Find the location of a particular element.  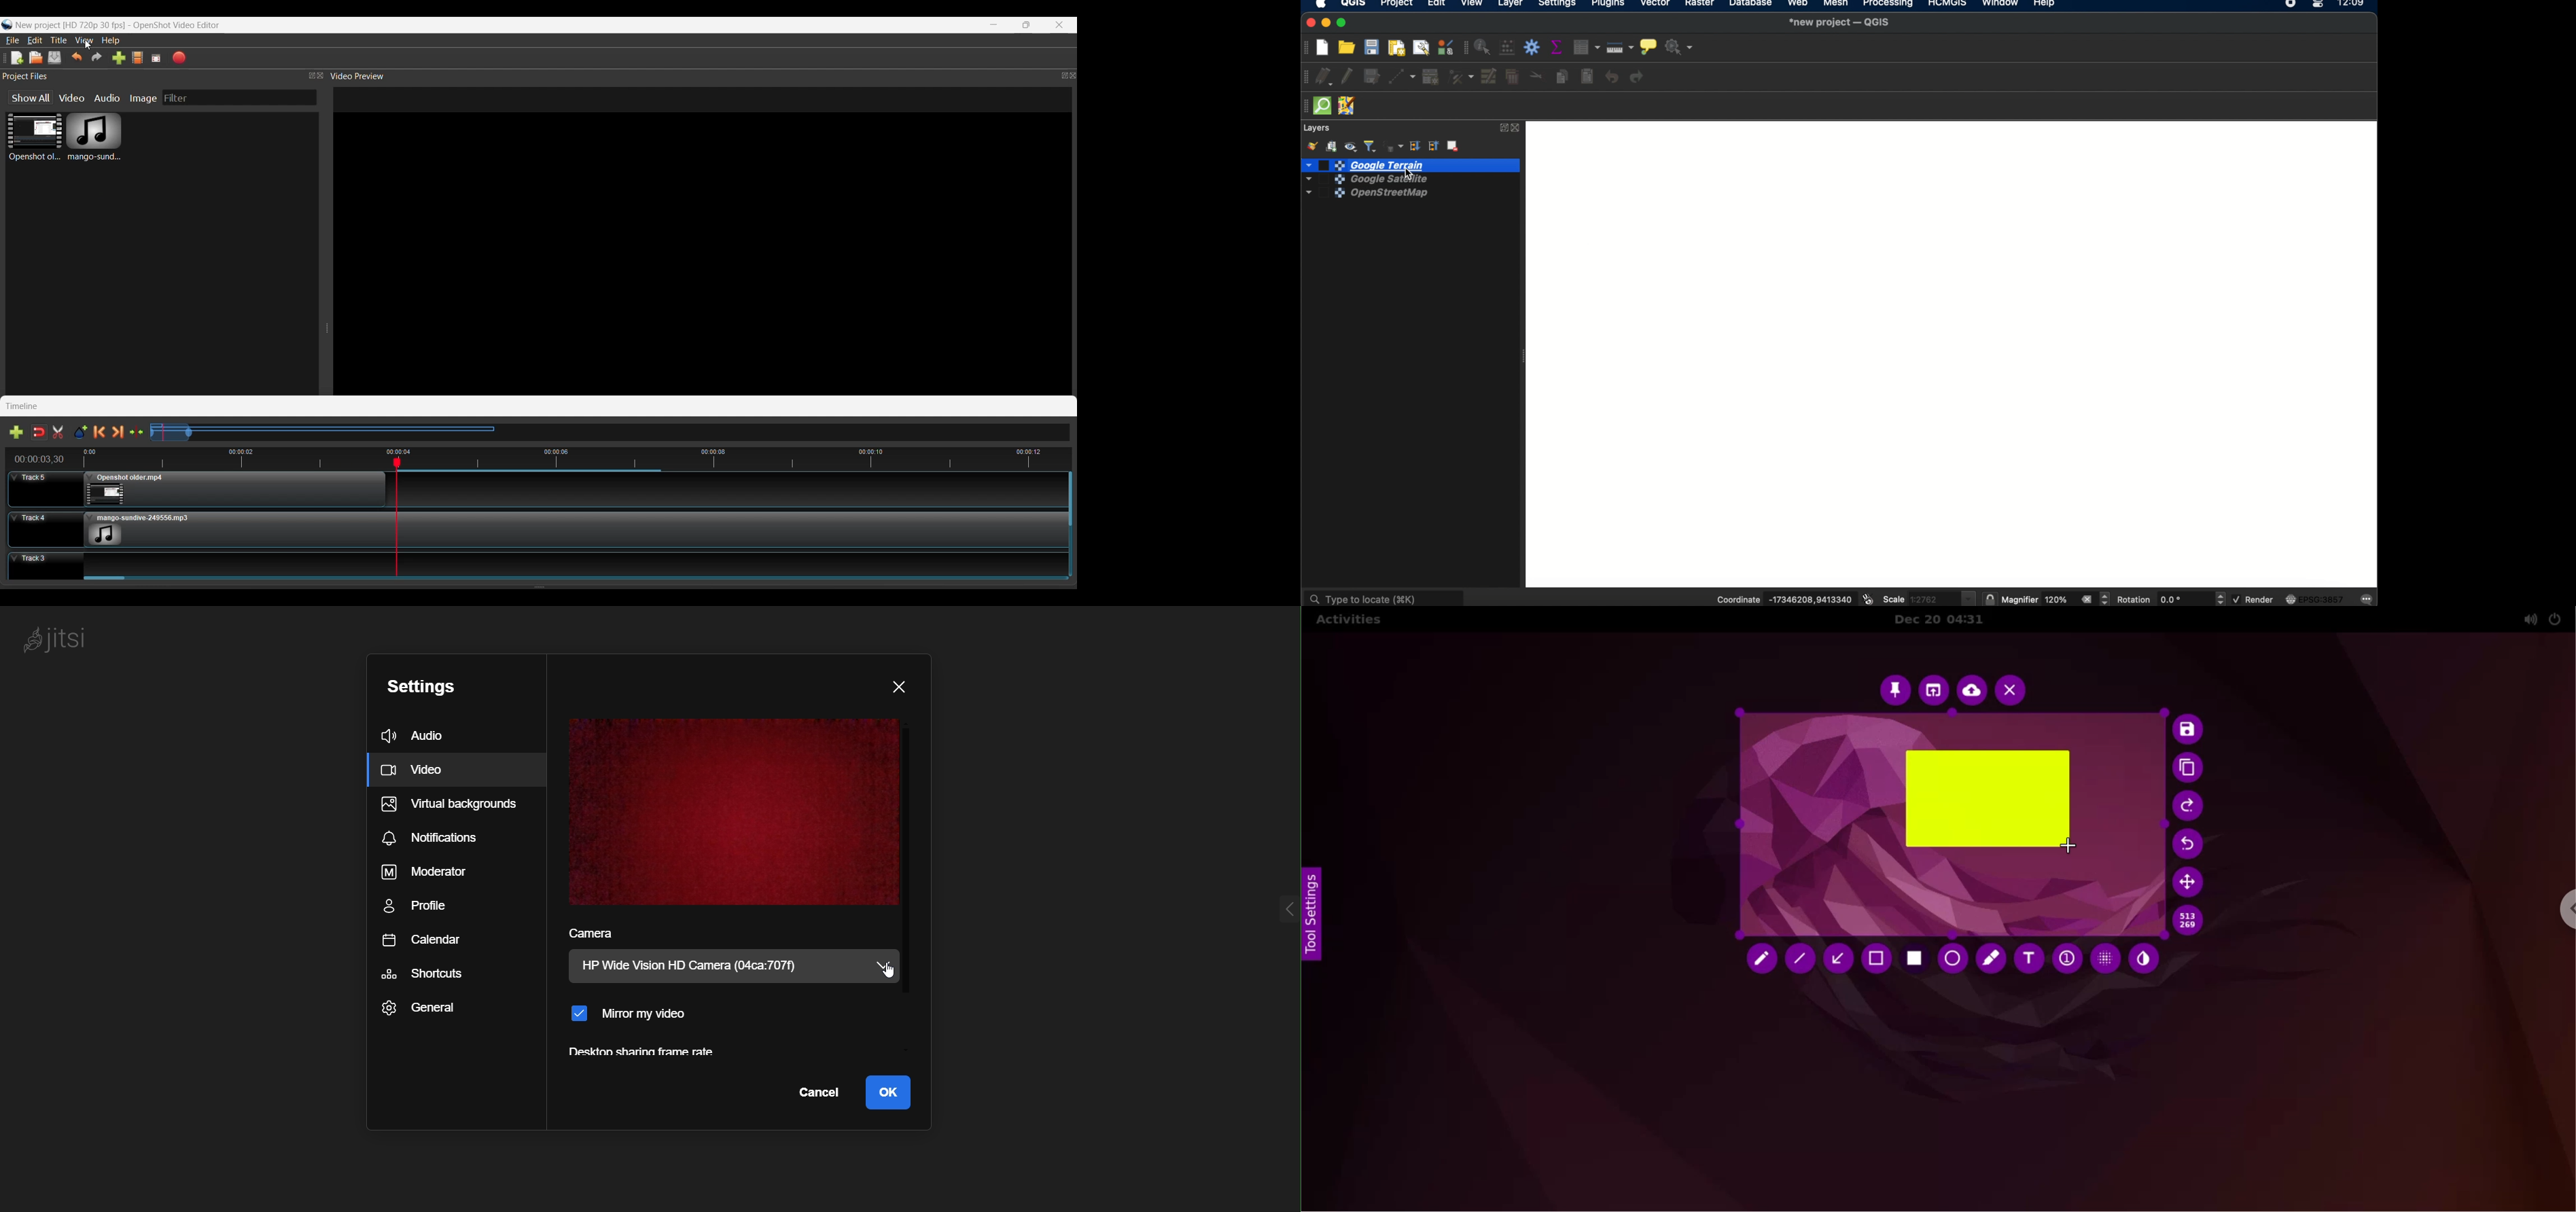

raster is located at coordinates (1702, 5).